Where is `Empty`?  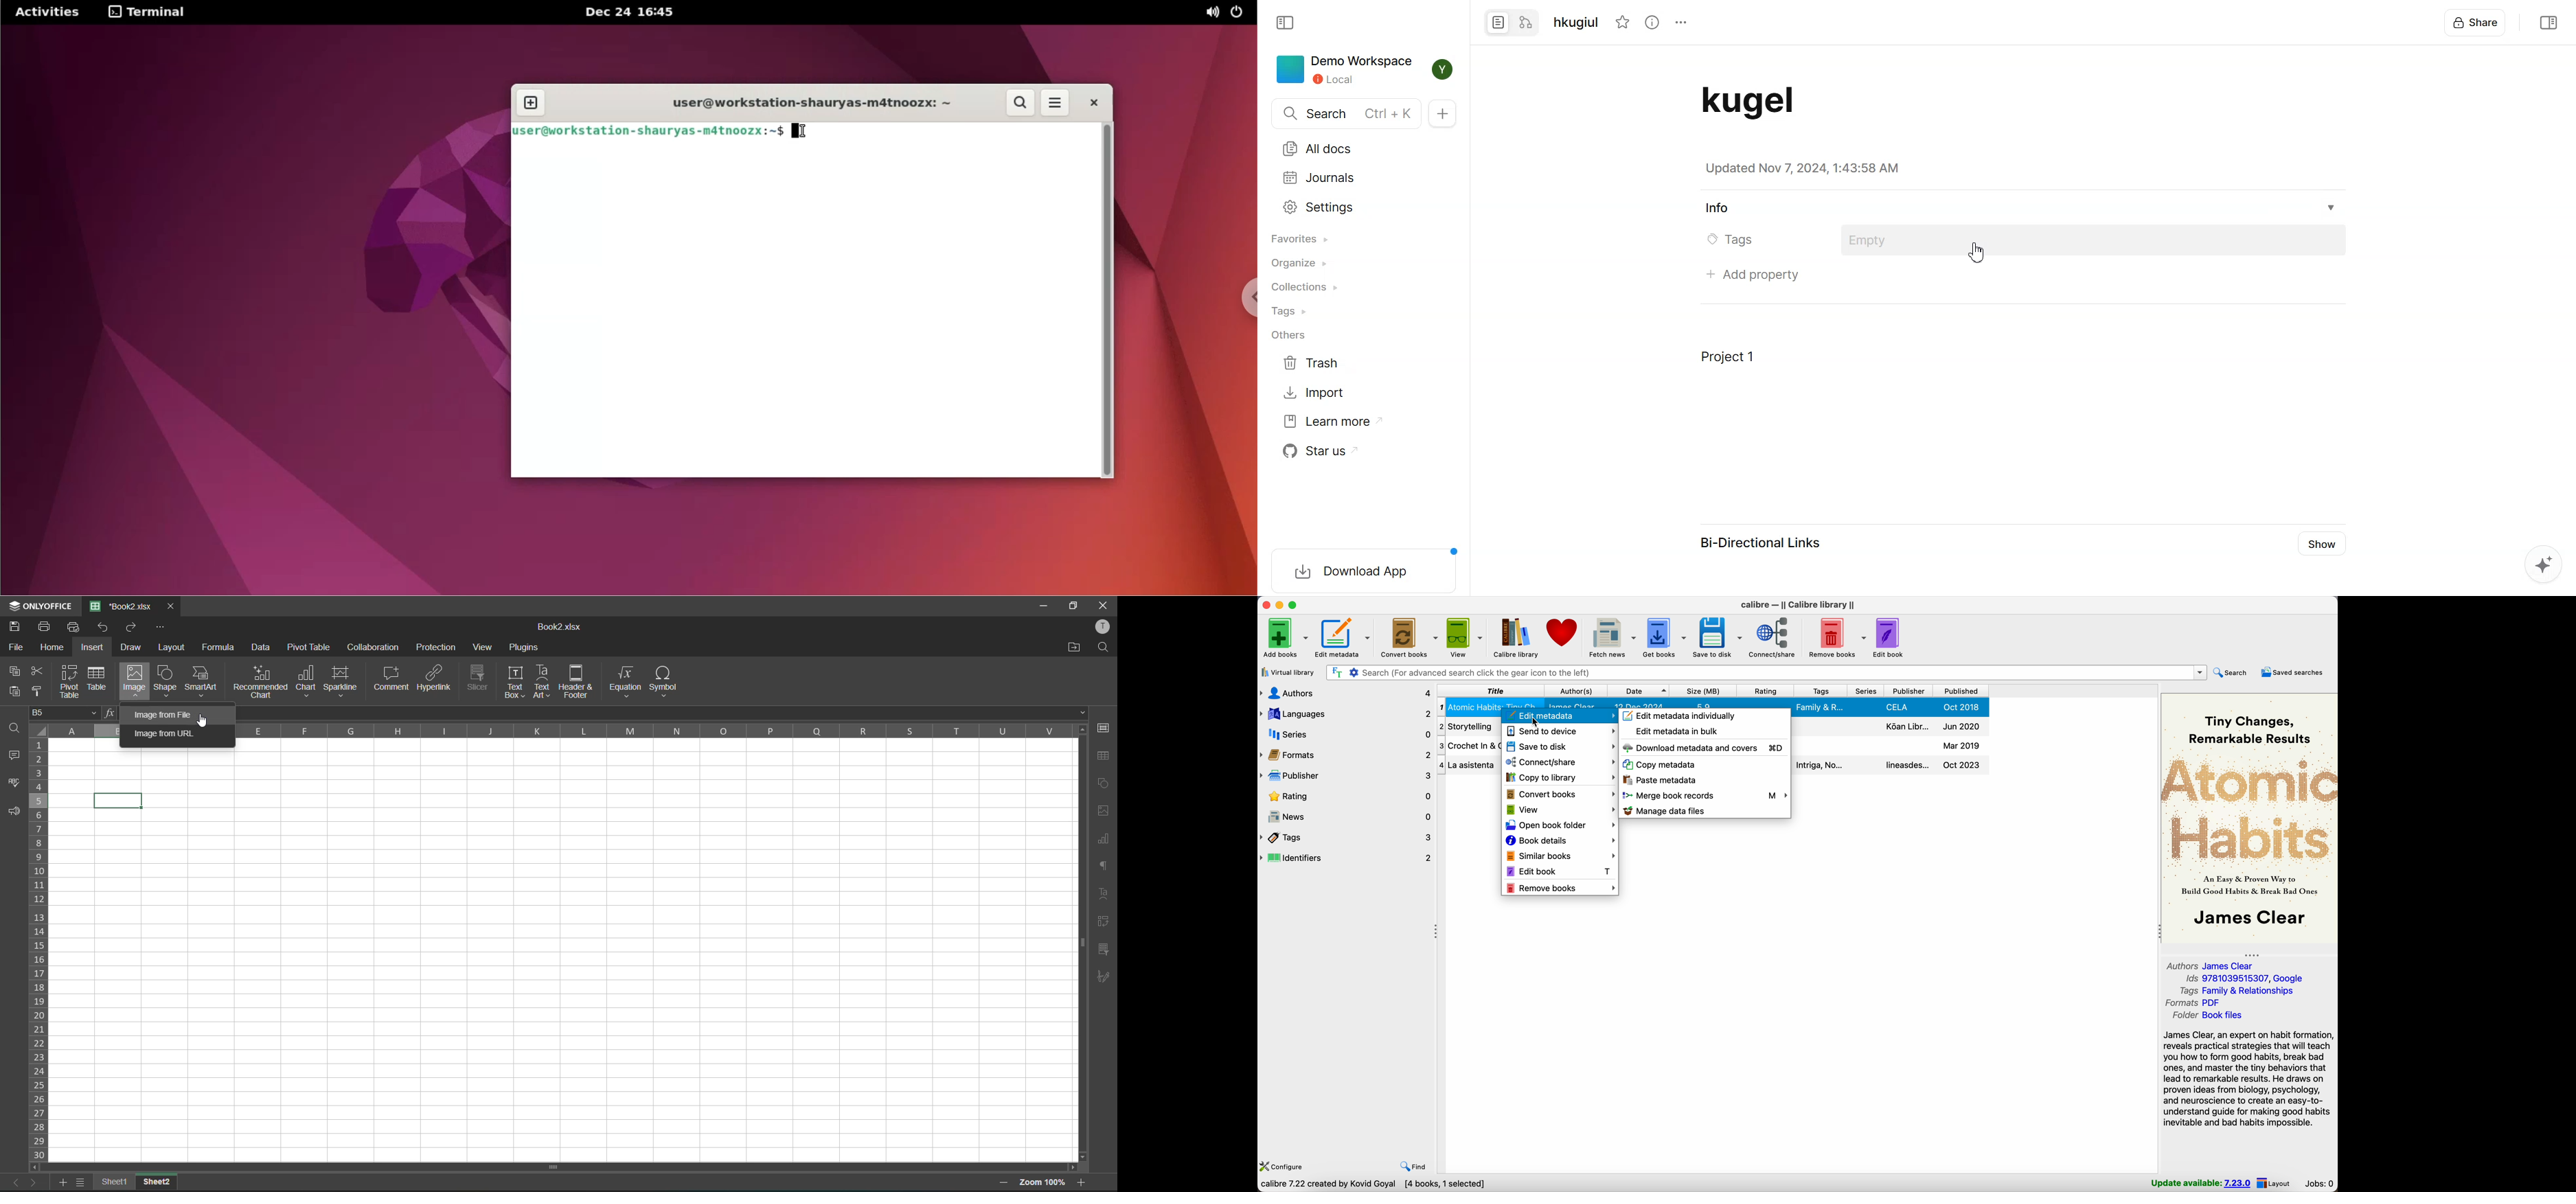
Empty is located at coordinates (1877, 240).